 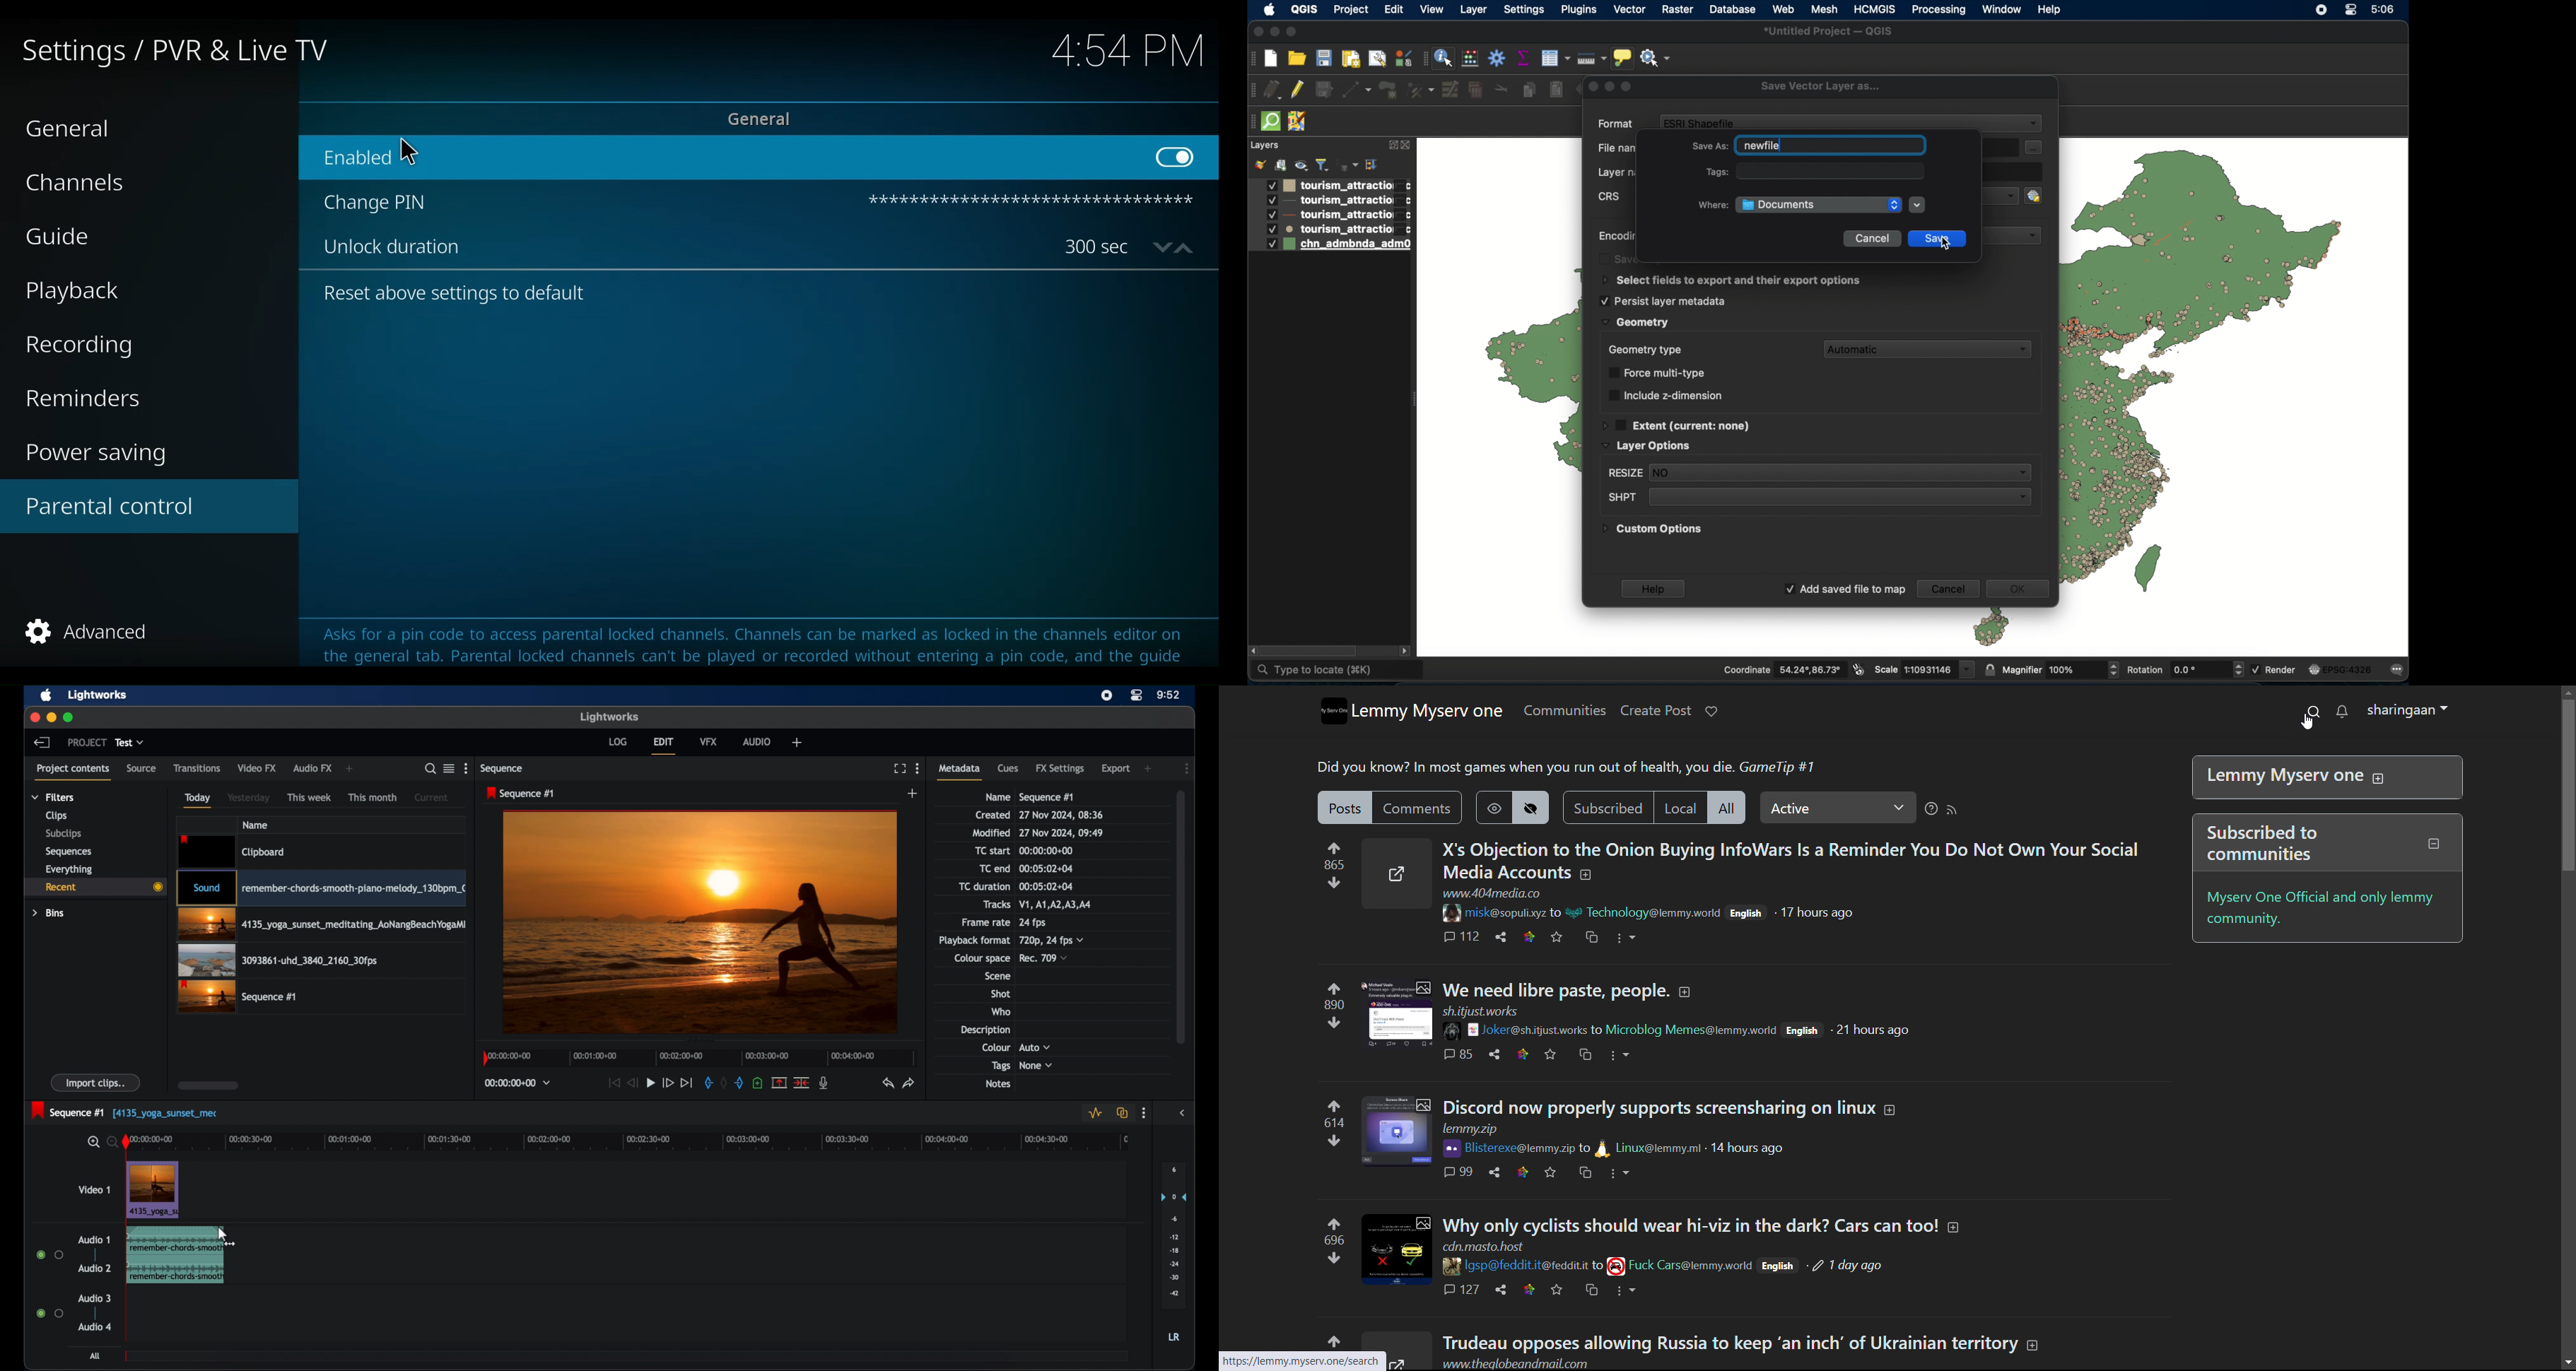 I want to click on play head, so click(x=126, y=1142).